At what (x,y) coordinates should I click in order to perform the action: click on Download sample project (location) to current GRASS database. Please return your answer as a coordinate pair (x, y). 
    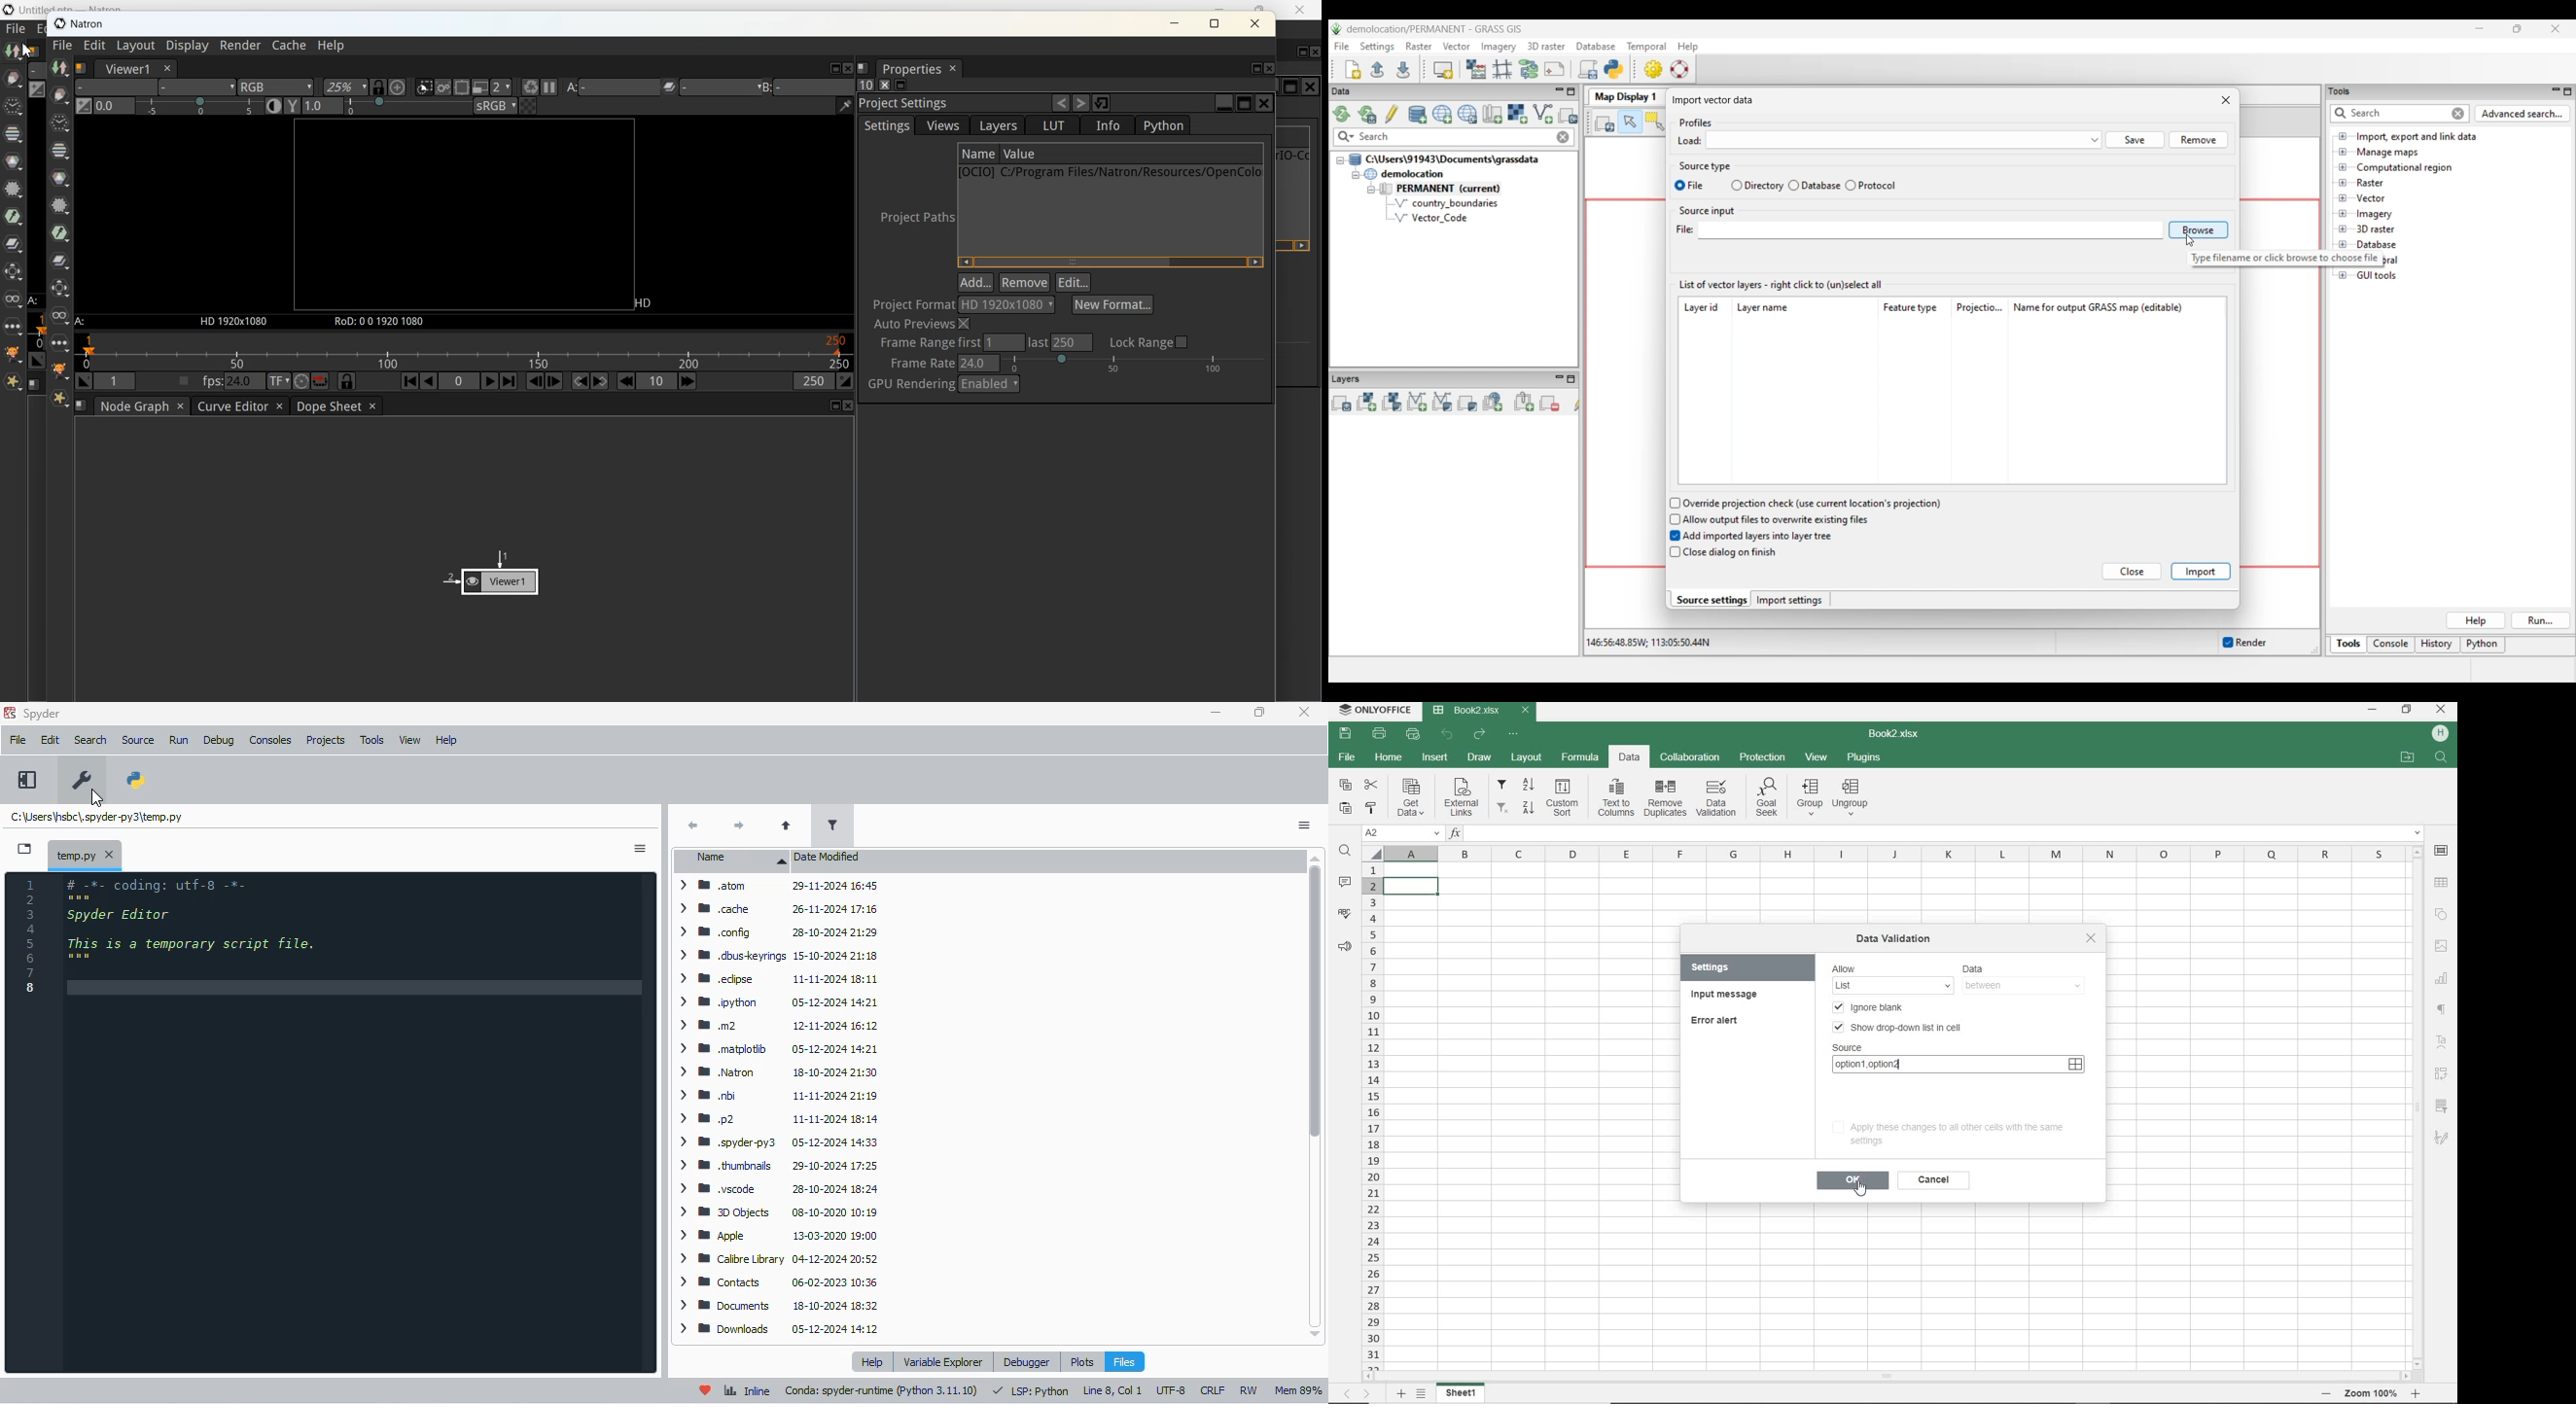
    Looking at the image, I should click on (1467, 114).